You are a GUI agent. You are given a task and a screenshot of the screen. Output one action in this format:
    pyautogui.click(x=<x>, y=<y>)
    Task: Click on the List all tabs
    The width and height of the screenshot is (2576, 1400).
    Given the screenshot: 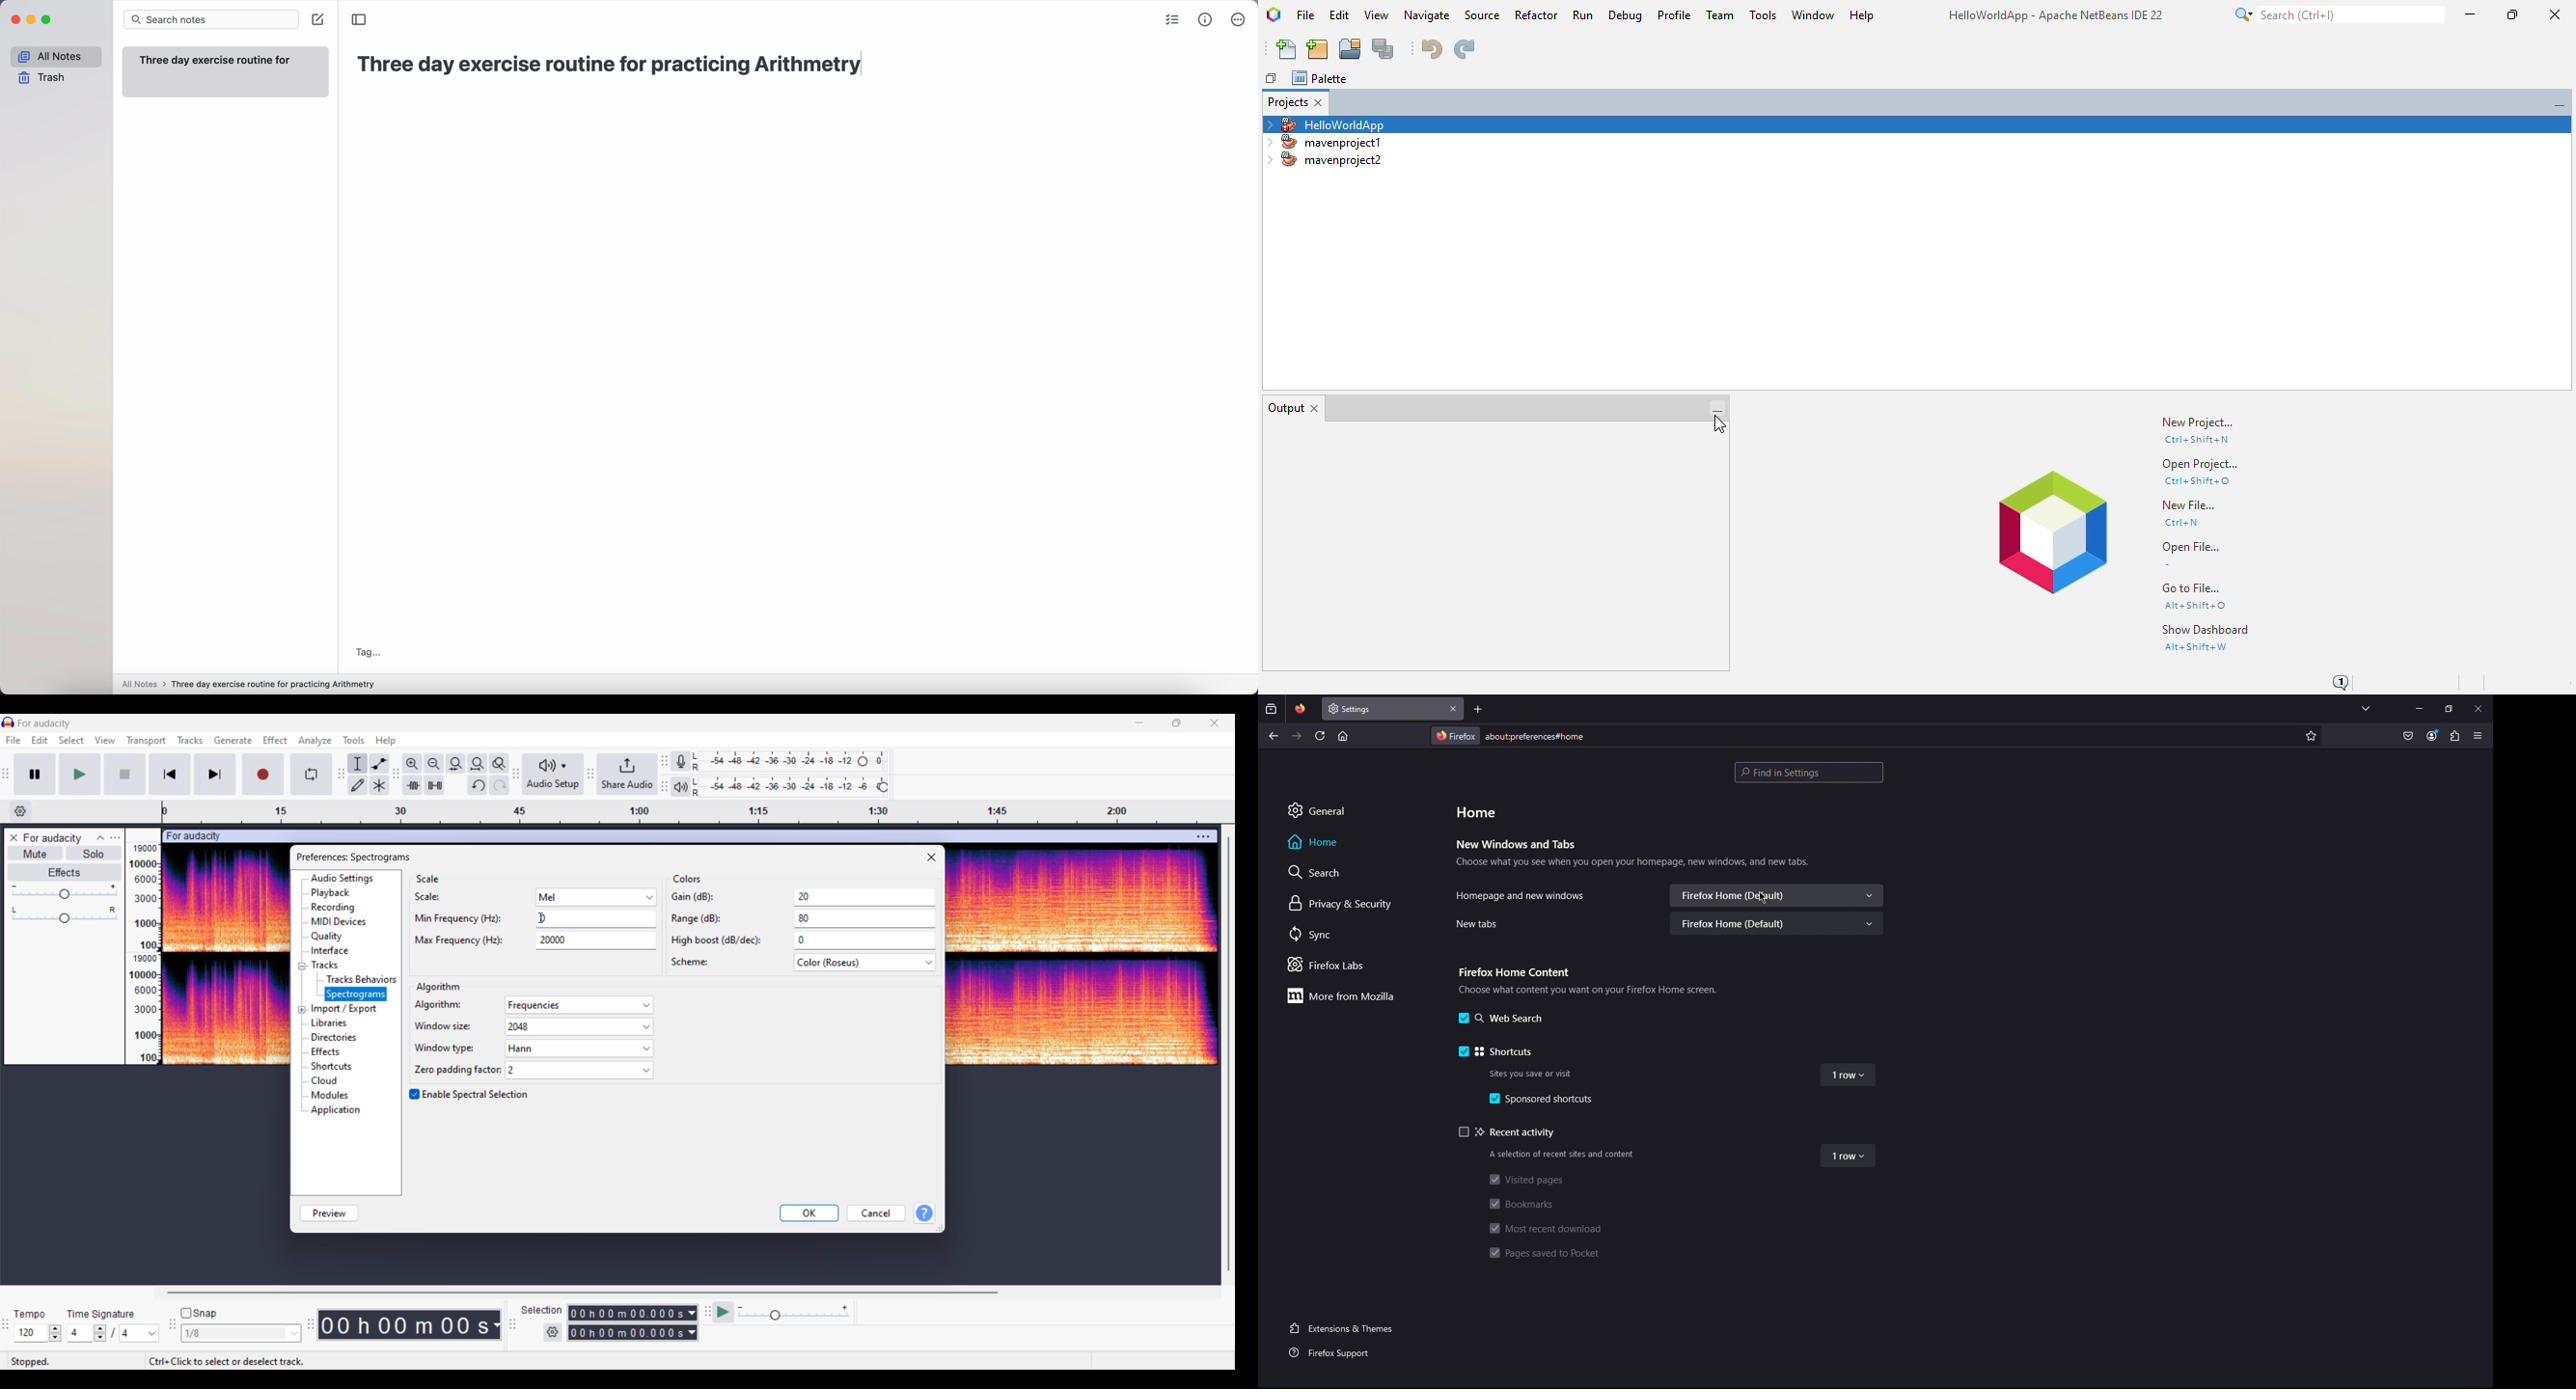 What is the action you would take?
    pyautogui.click(x=2366, y=708)
    